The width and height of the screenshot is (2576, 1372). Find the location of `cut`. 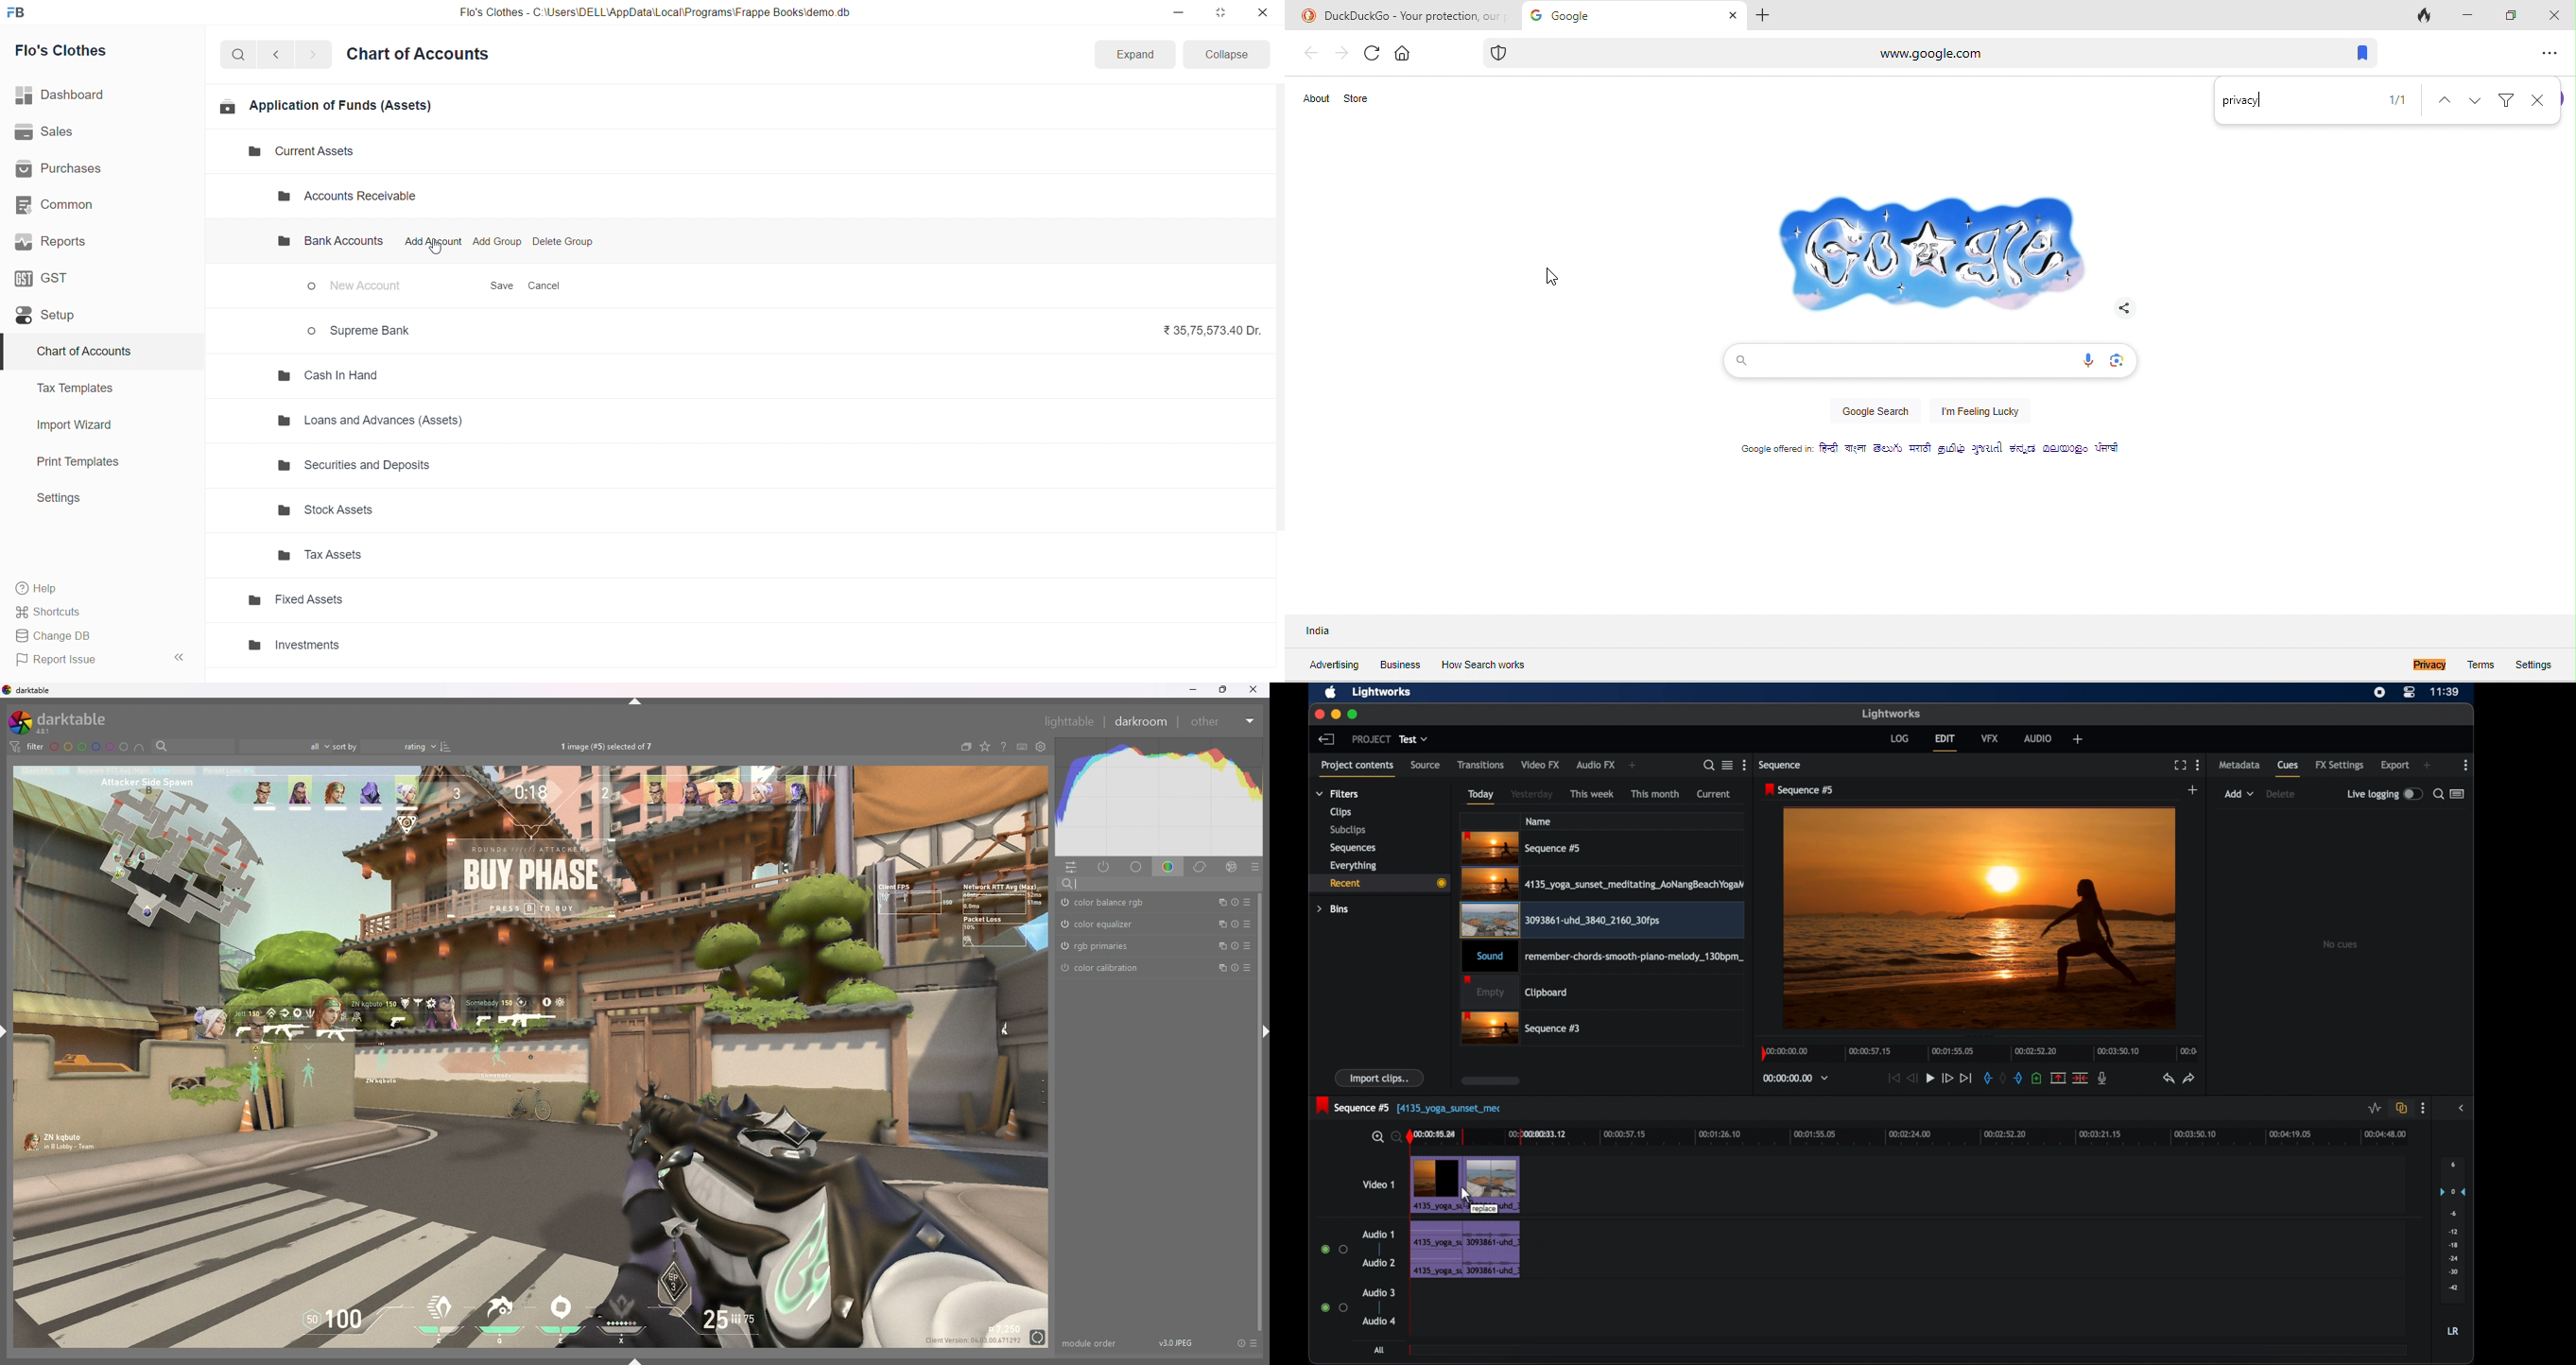

cut is located at coordinates (2080, 1077).